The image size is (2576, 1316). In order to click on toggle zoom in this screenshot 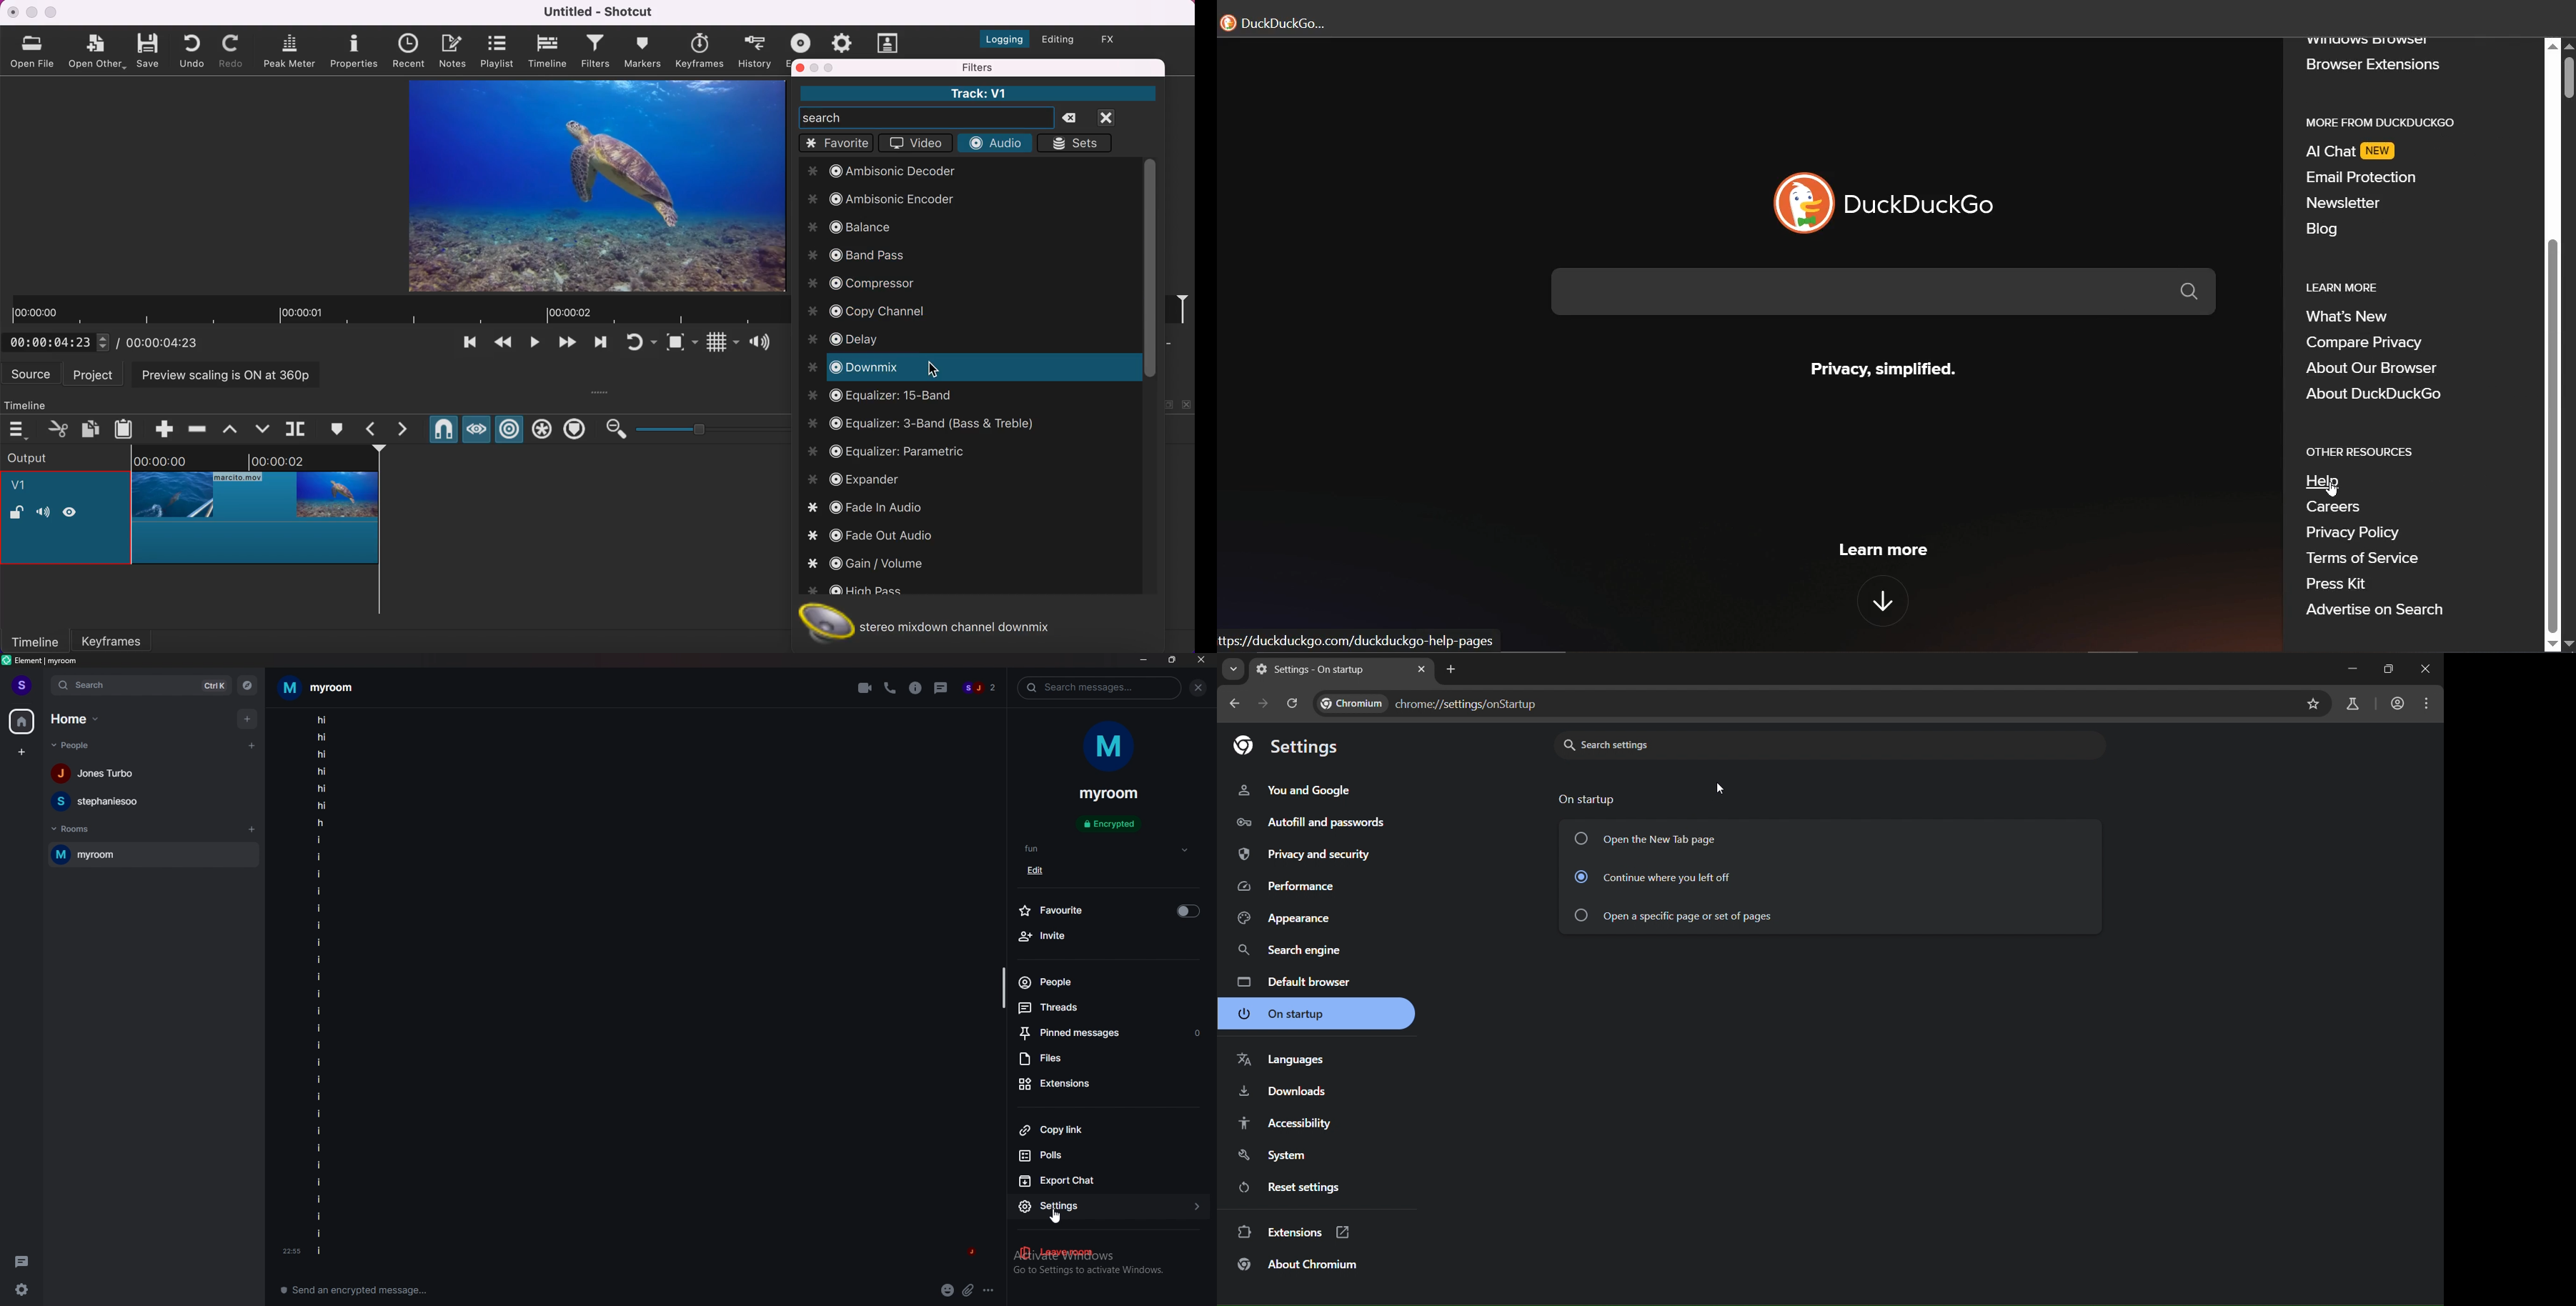, I will do `click(682, 344)`.